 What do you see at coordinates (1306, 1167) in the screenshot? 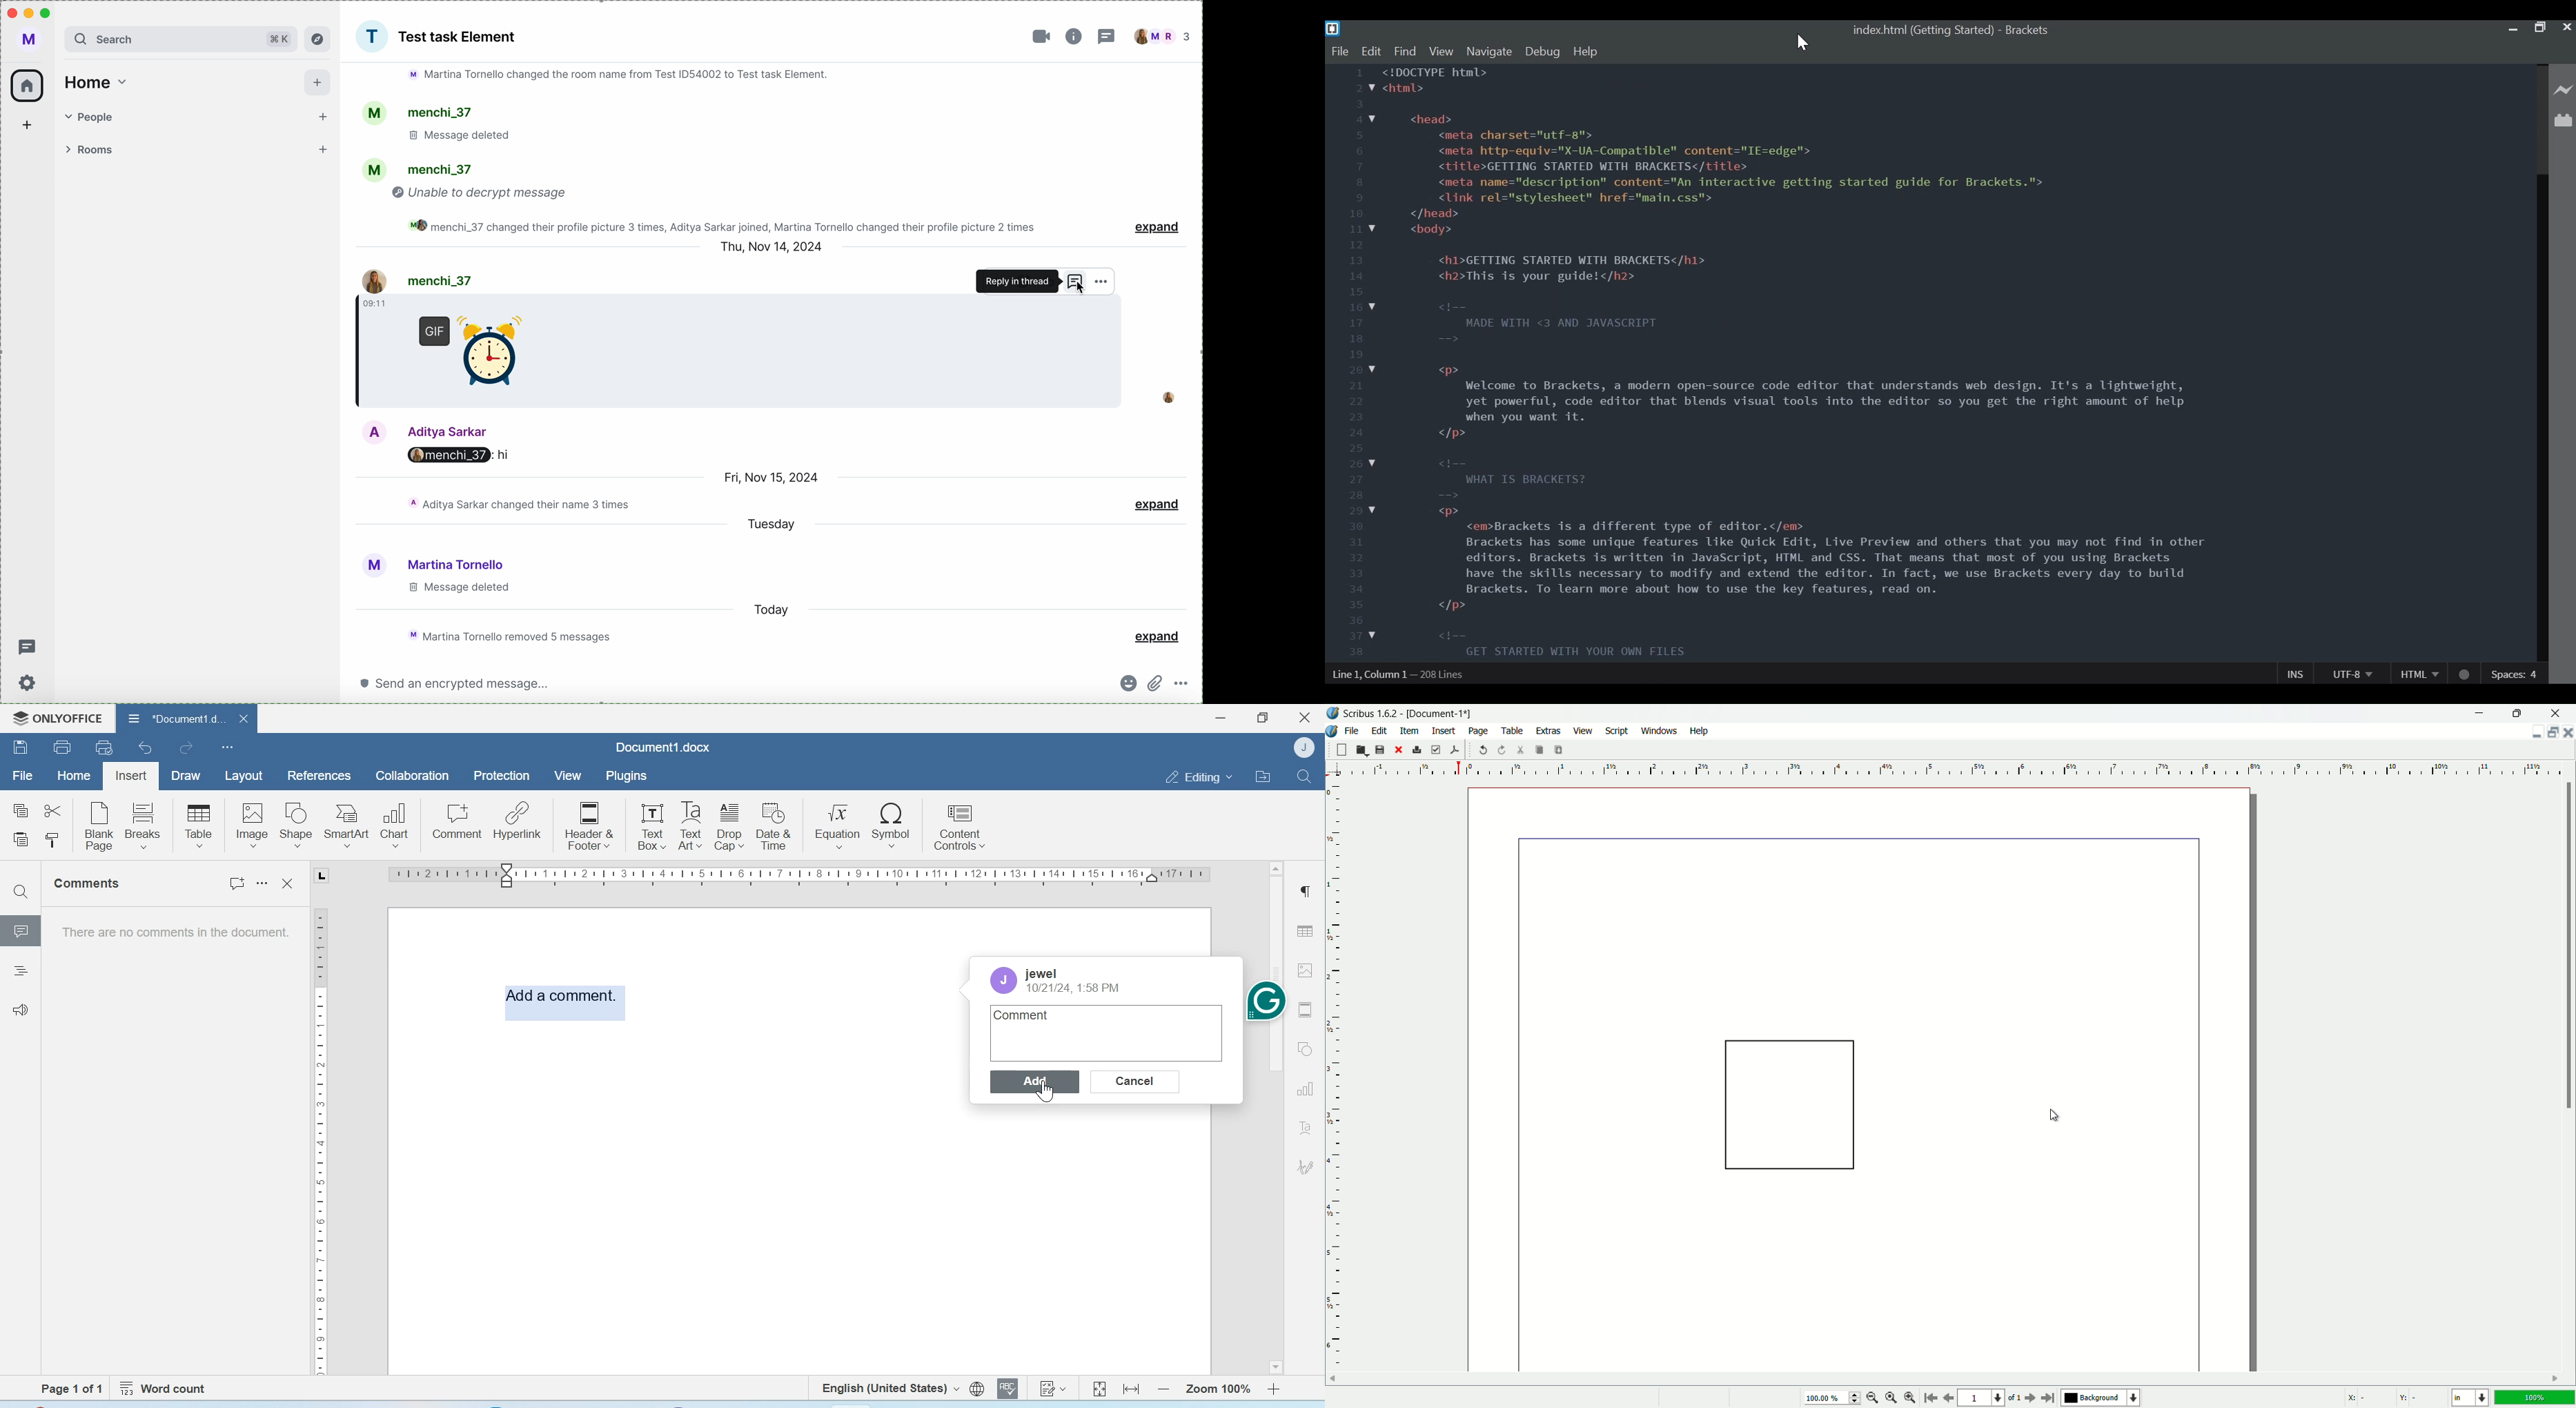
I see `Signature` at bounding box center [1306, 1167].